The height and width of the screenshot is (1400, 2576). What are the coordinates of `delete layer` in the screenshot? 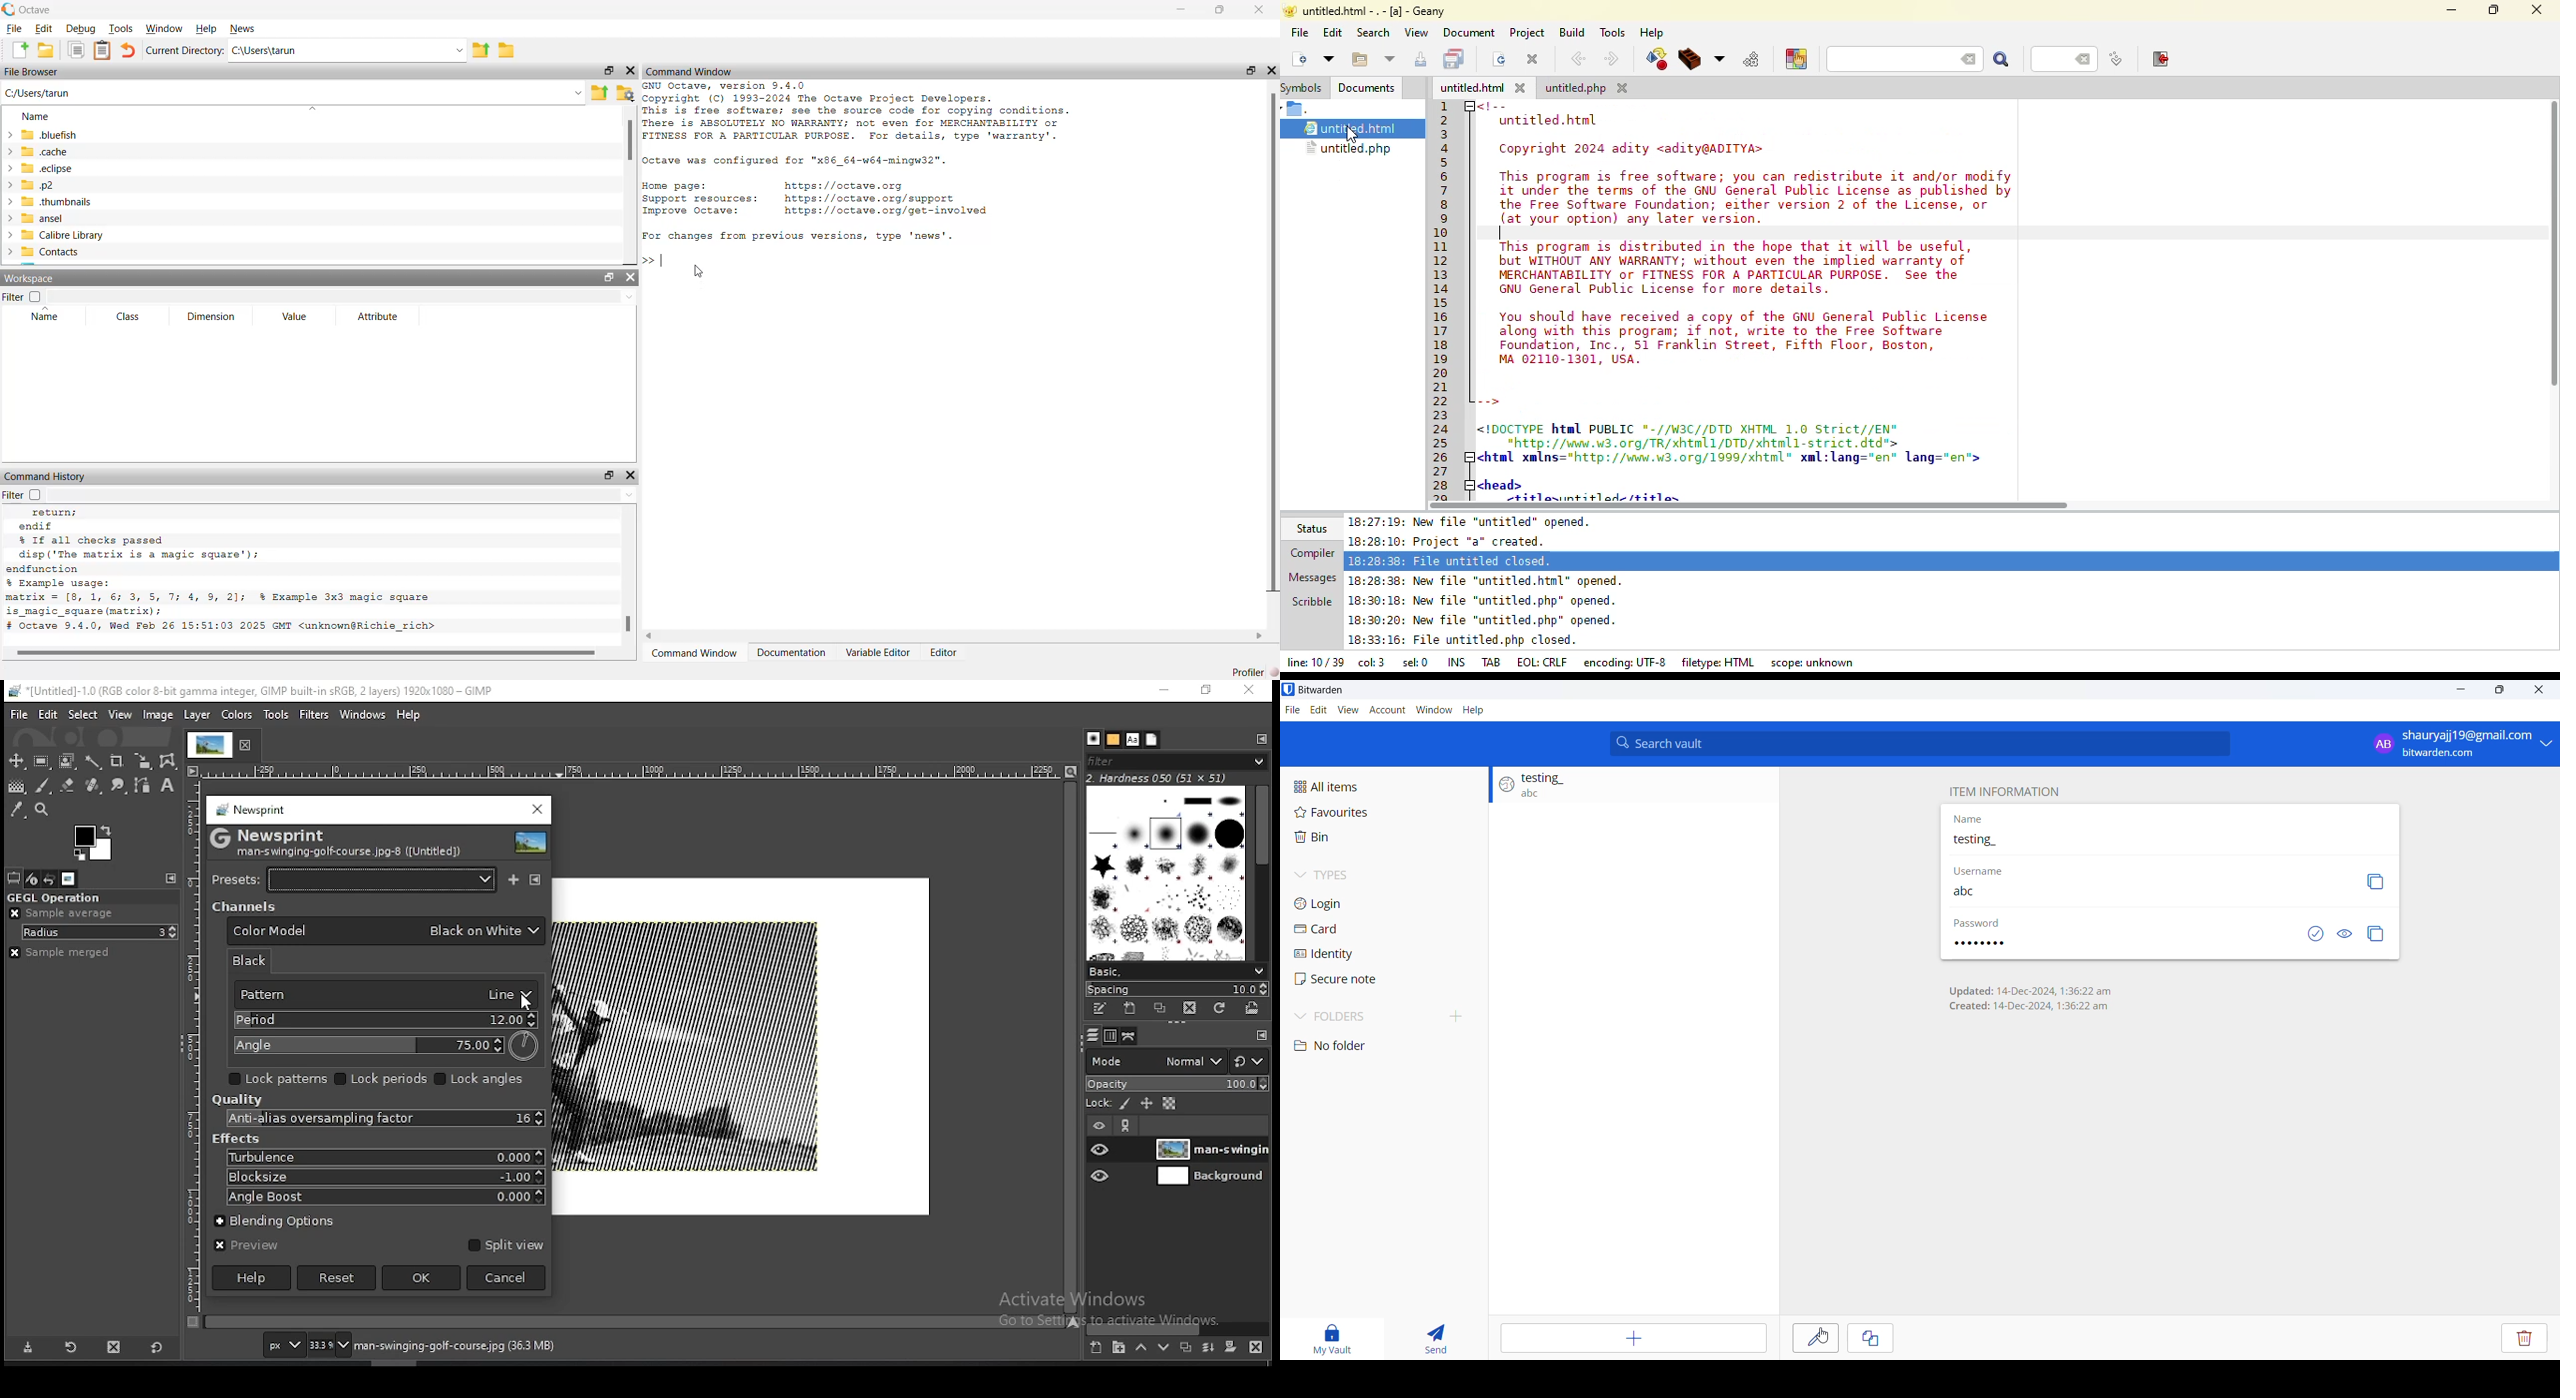 It's located at (1260, 1347).